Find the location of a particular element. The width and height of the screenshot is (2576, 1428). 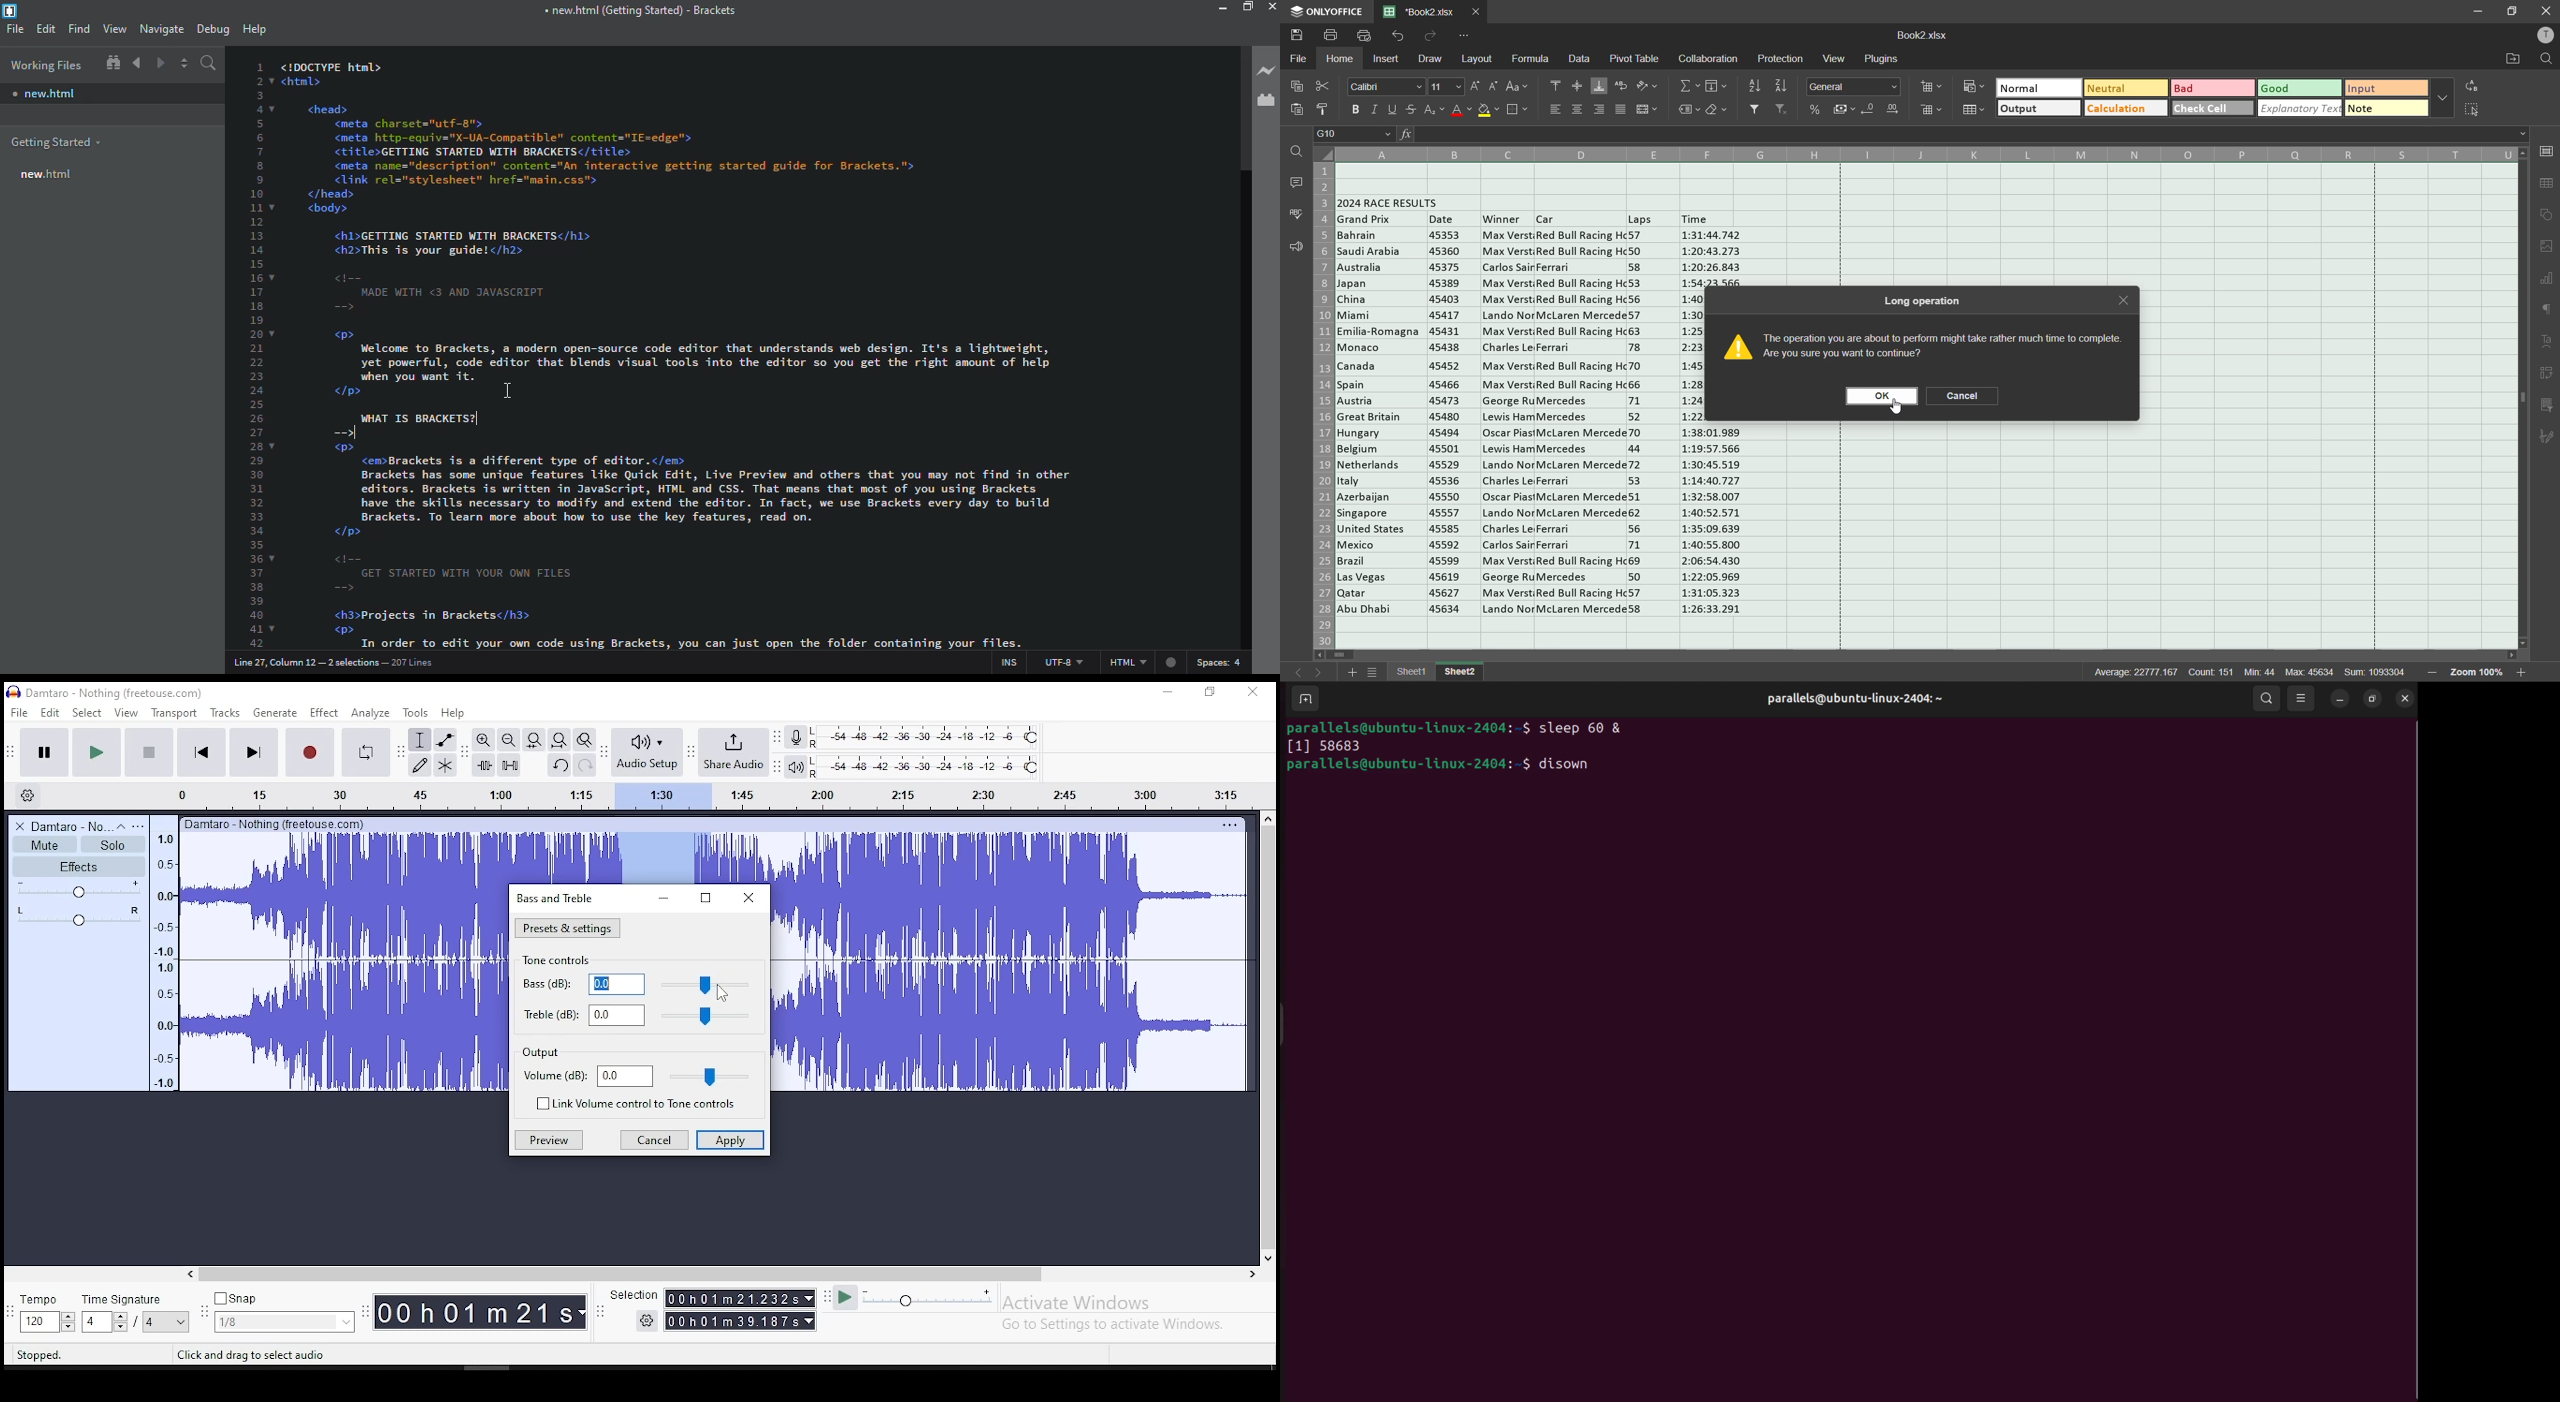

1/8 is located at coordinates (269, 1322).